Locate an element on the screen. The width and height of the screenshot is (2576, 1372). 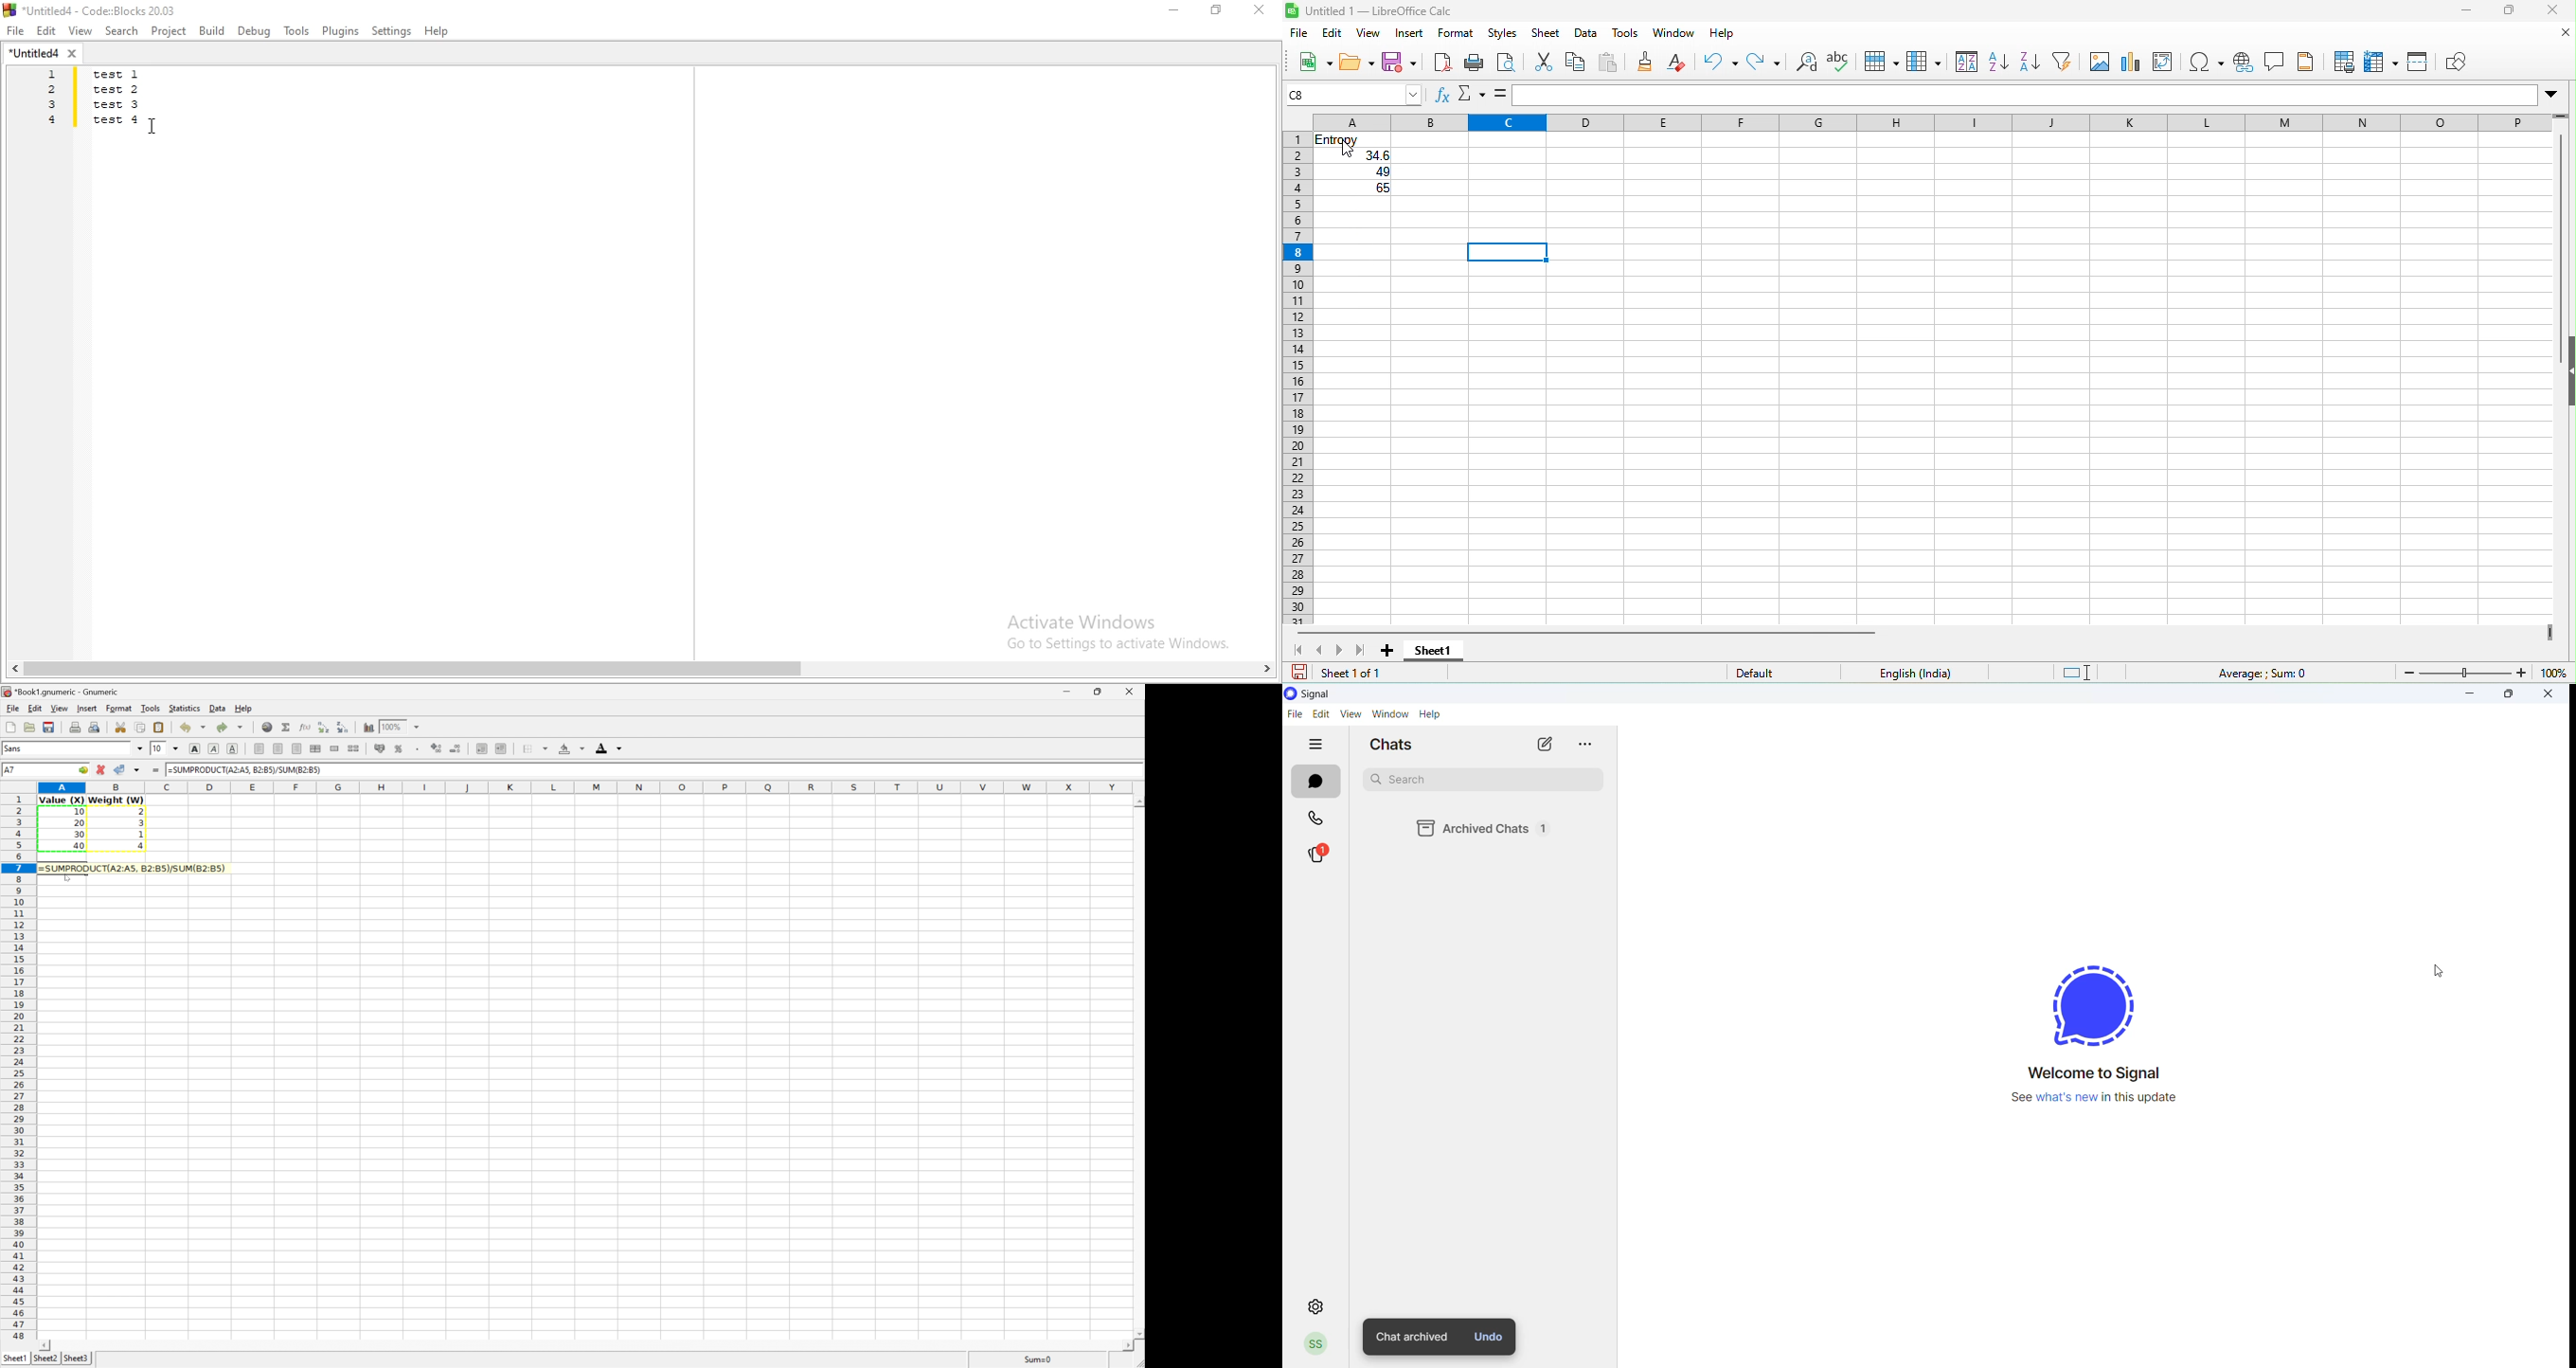
formula is located at coordinates (1503, 95).